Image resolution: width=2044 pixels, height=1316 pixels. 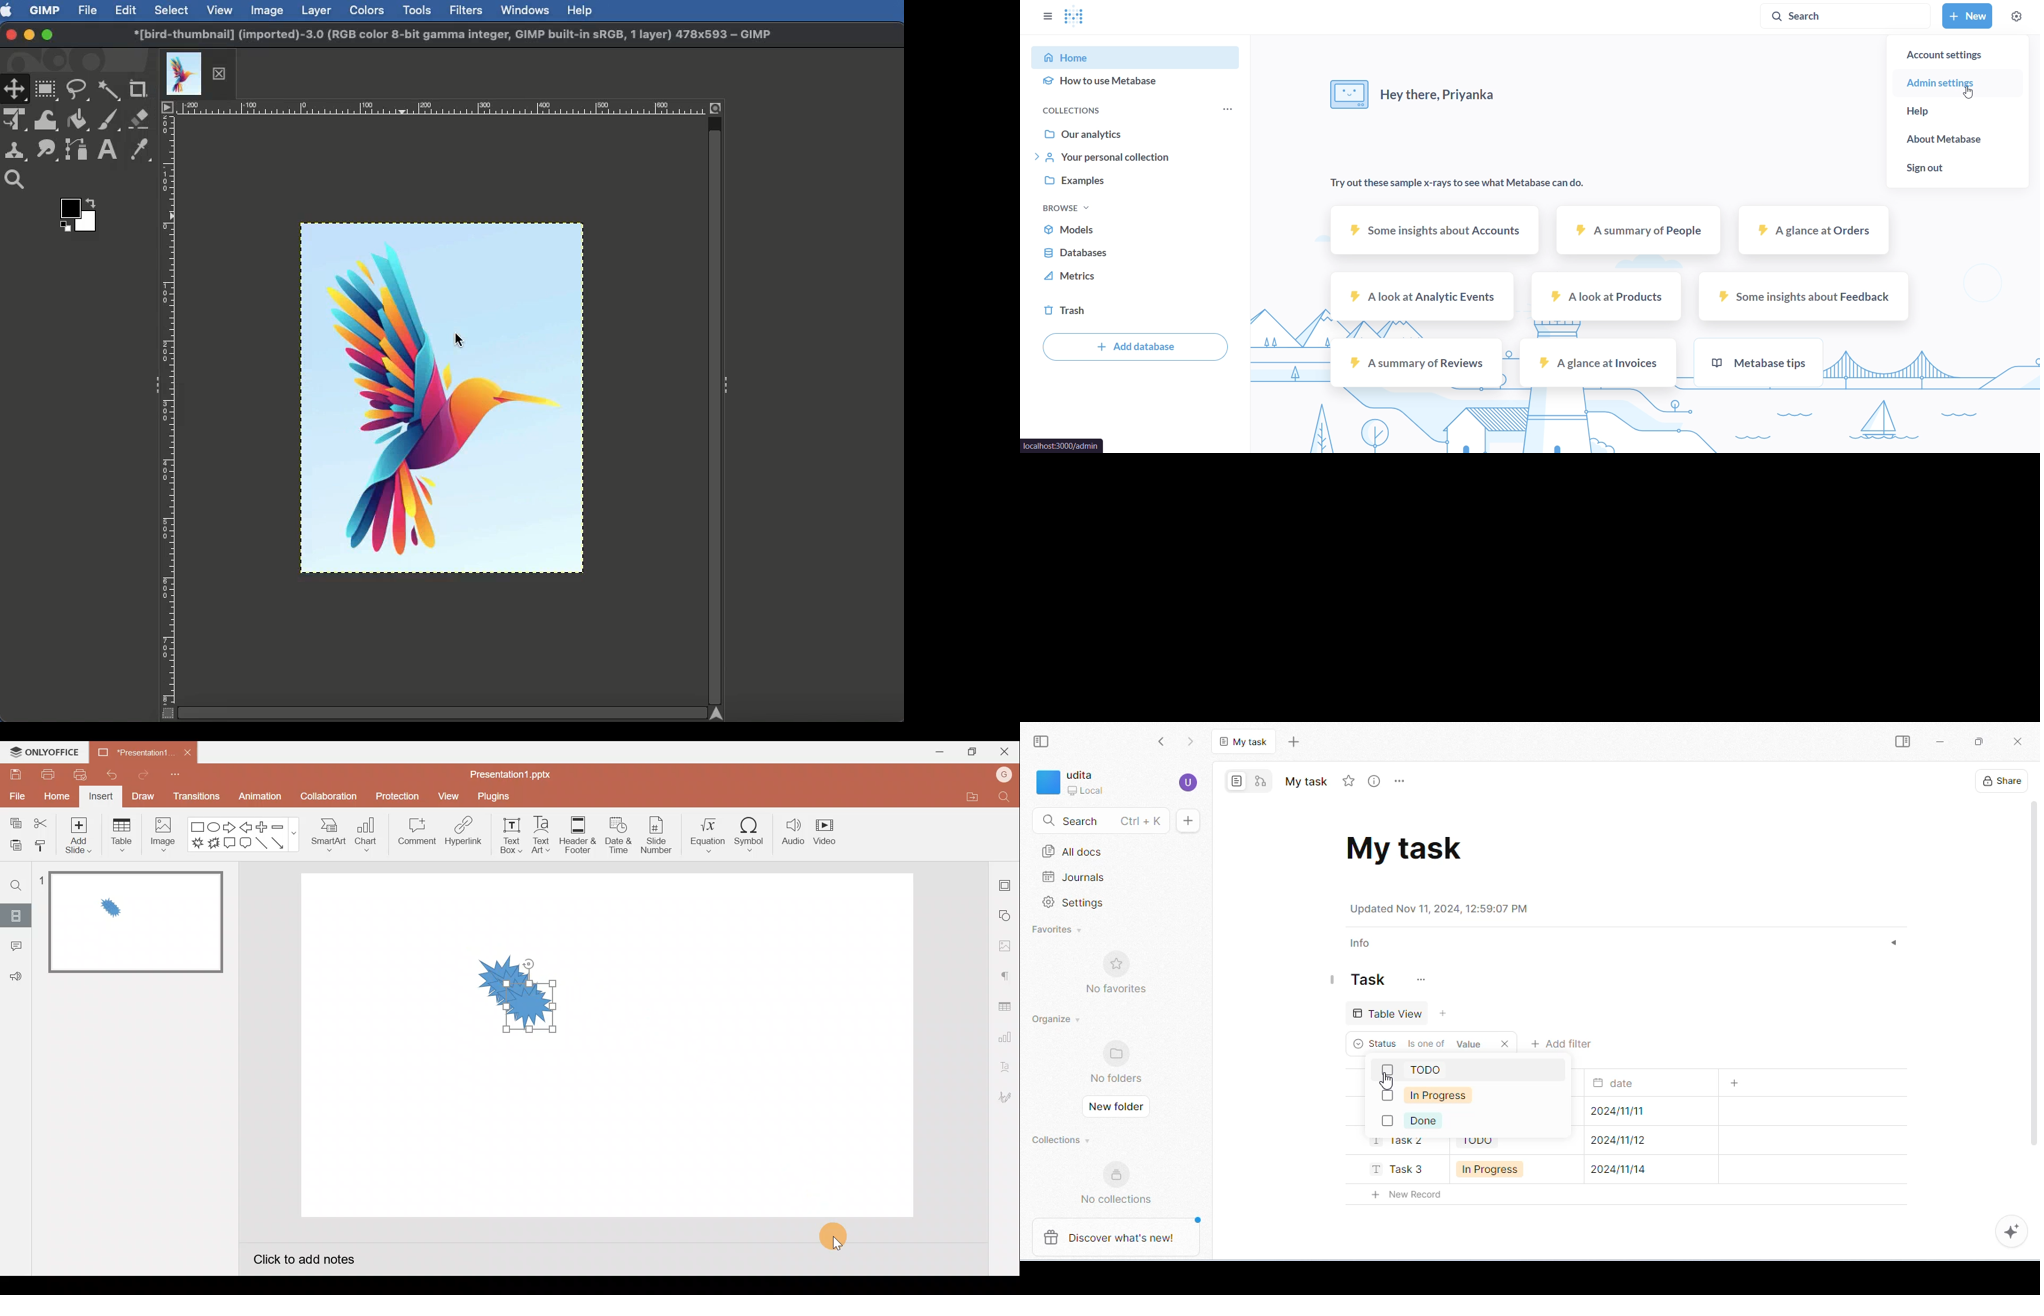 I want to click on Filters, so click(x=467, y=11).